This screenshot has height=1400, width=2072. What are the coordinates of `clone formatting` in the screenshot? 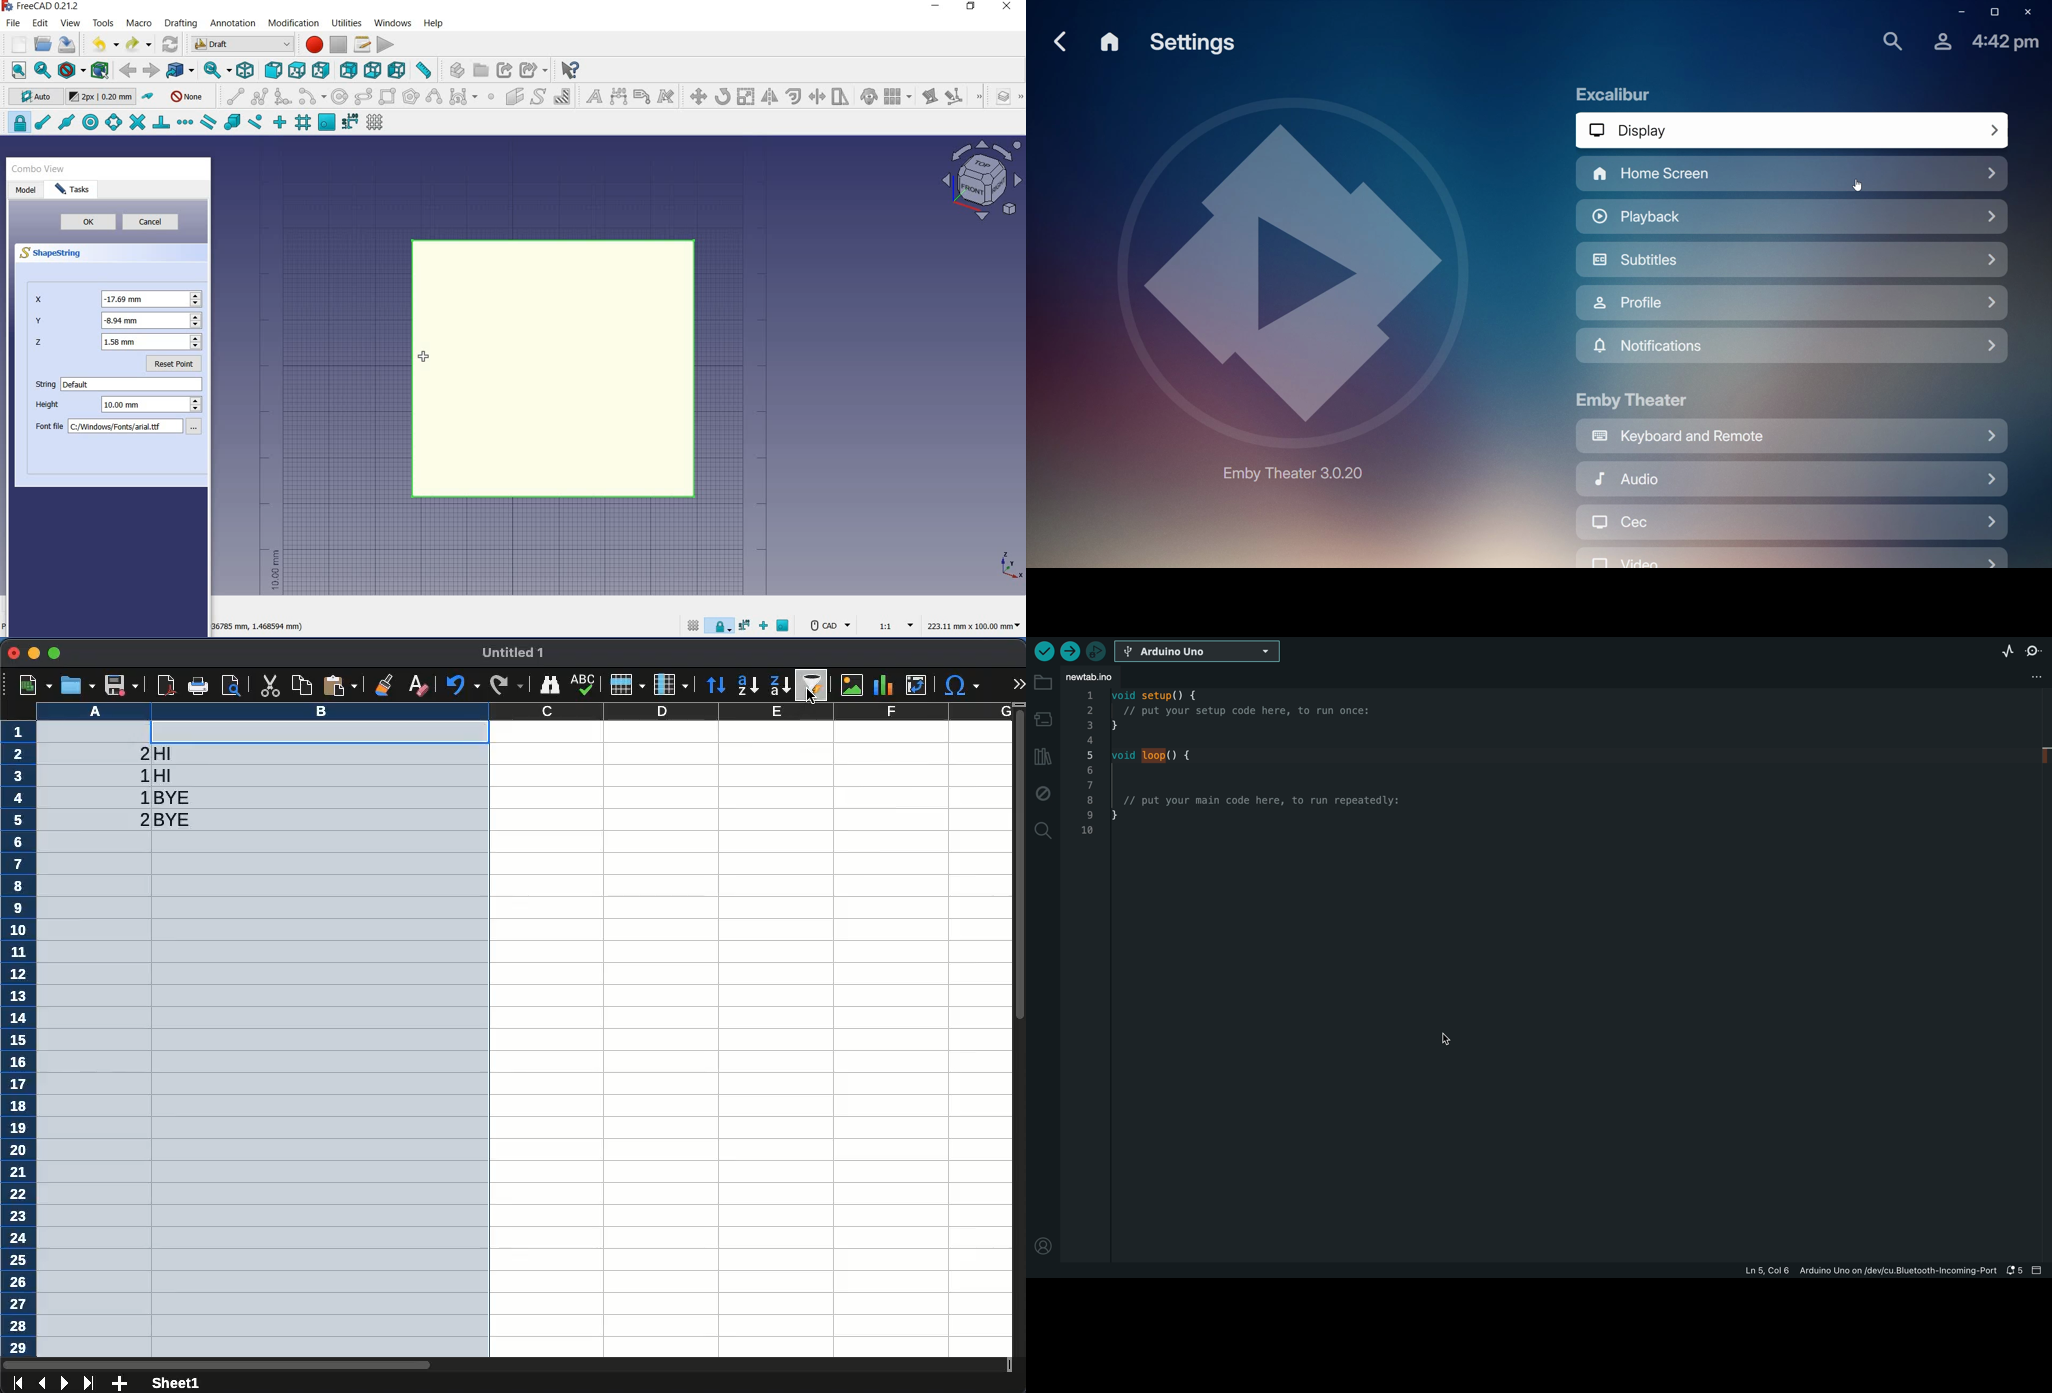 It's located at (385, 684).